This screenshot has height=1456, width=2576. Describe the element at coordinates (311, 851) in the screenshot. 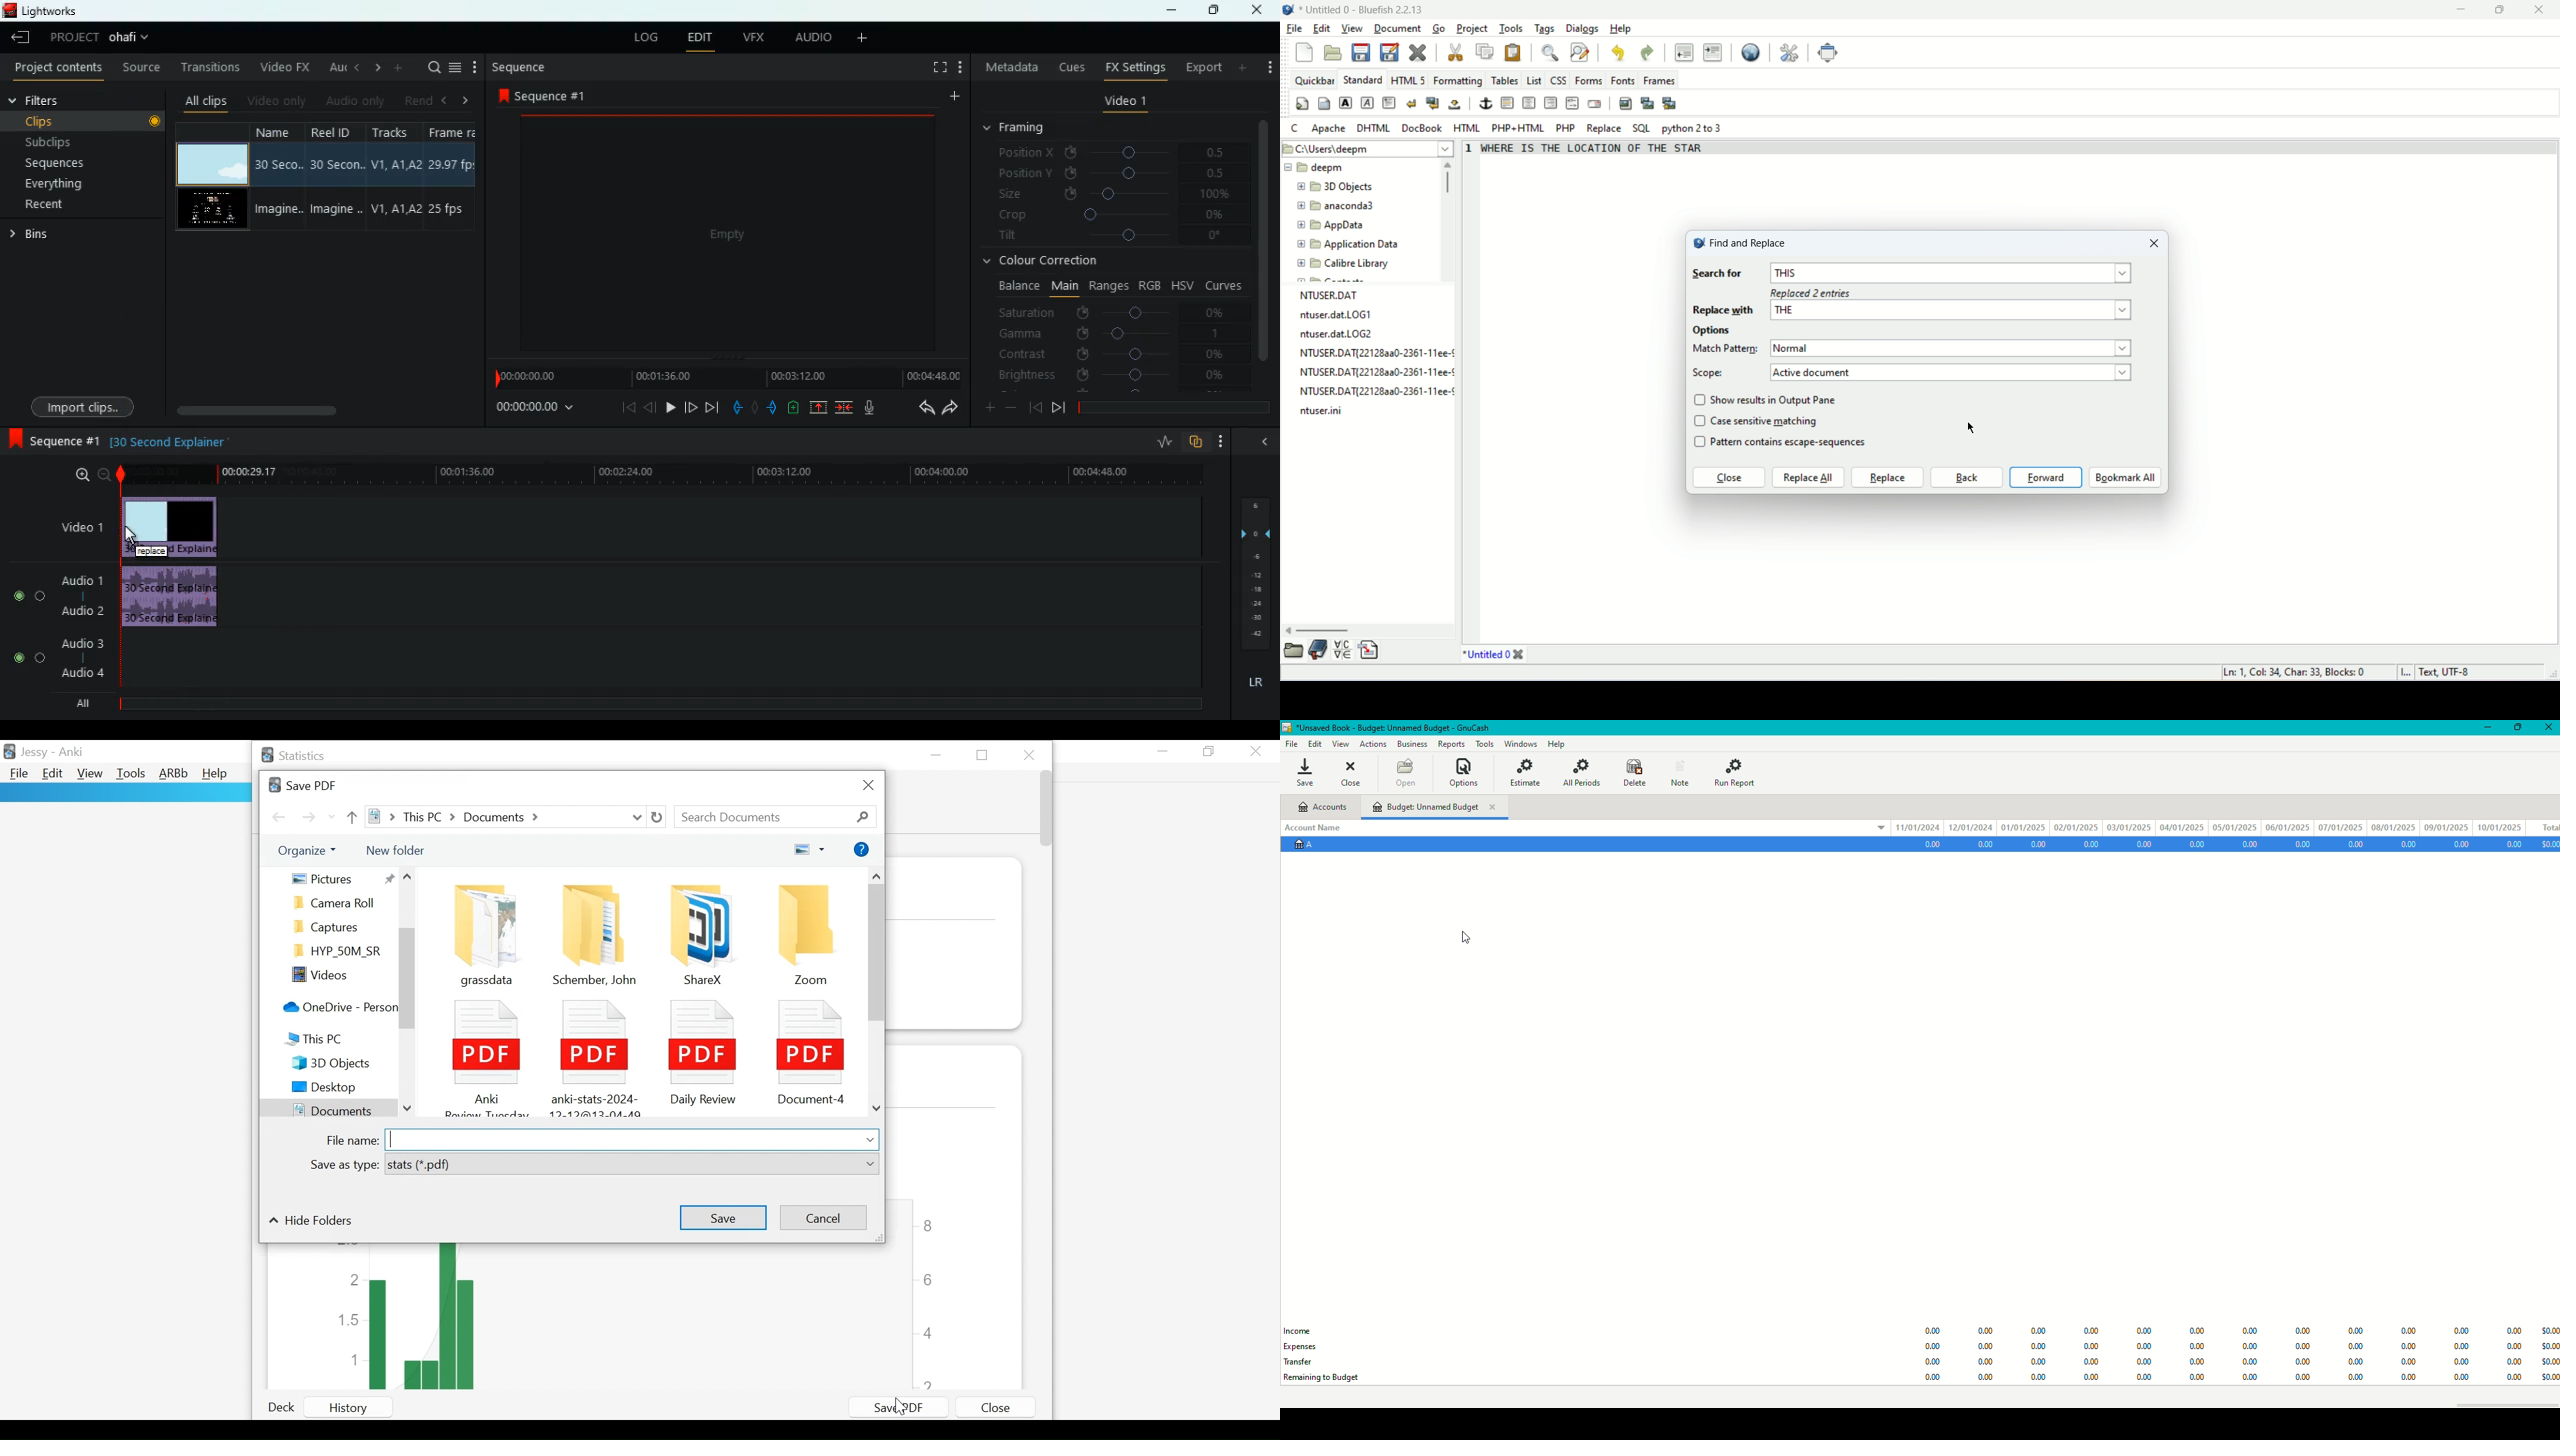

I see `Organize` at that location.